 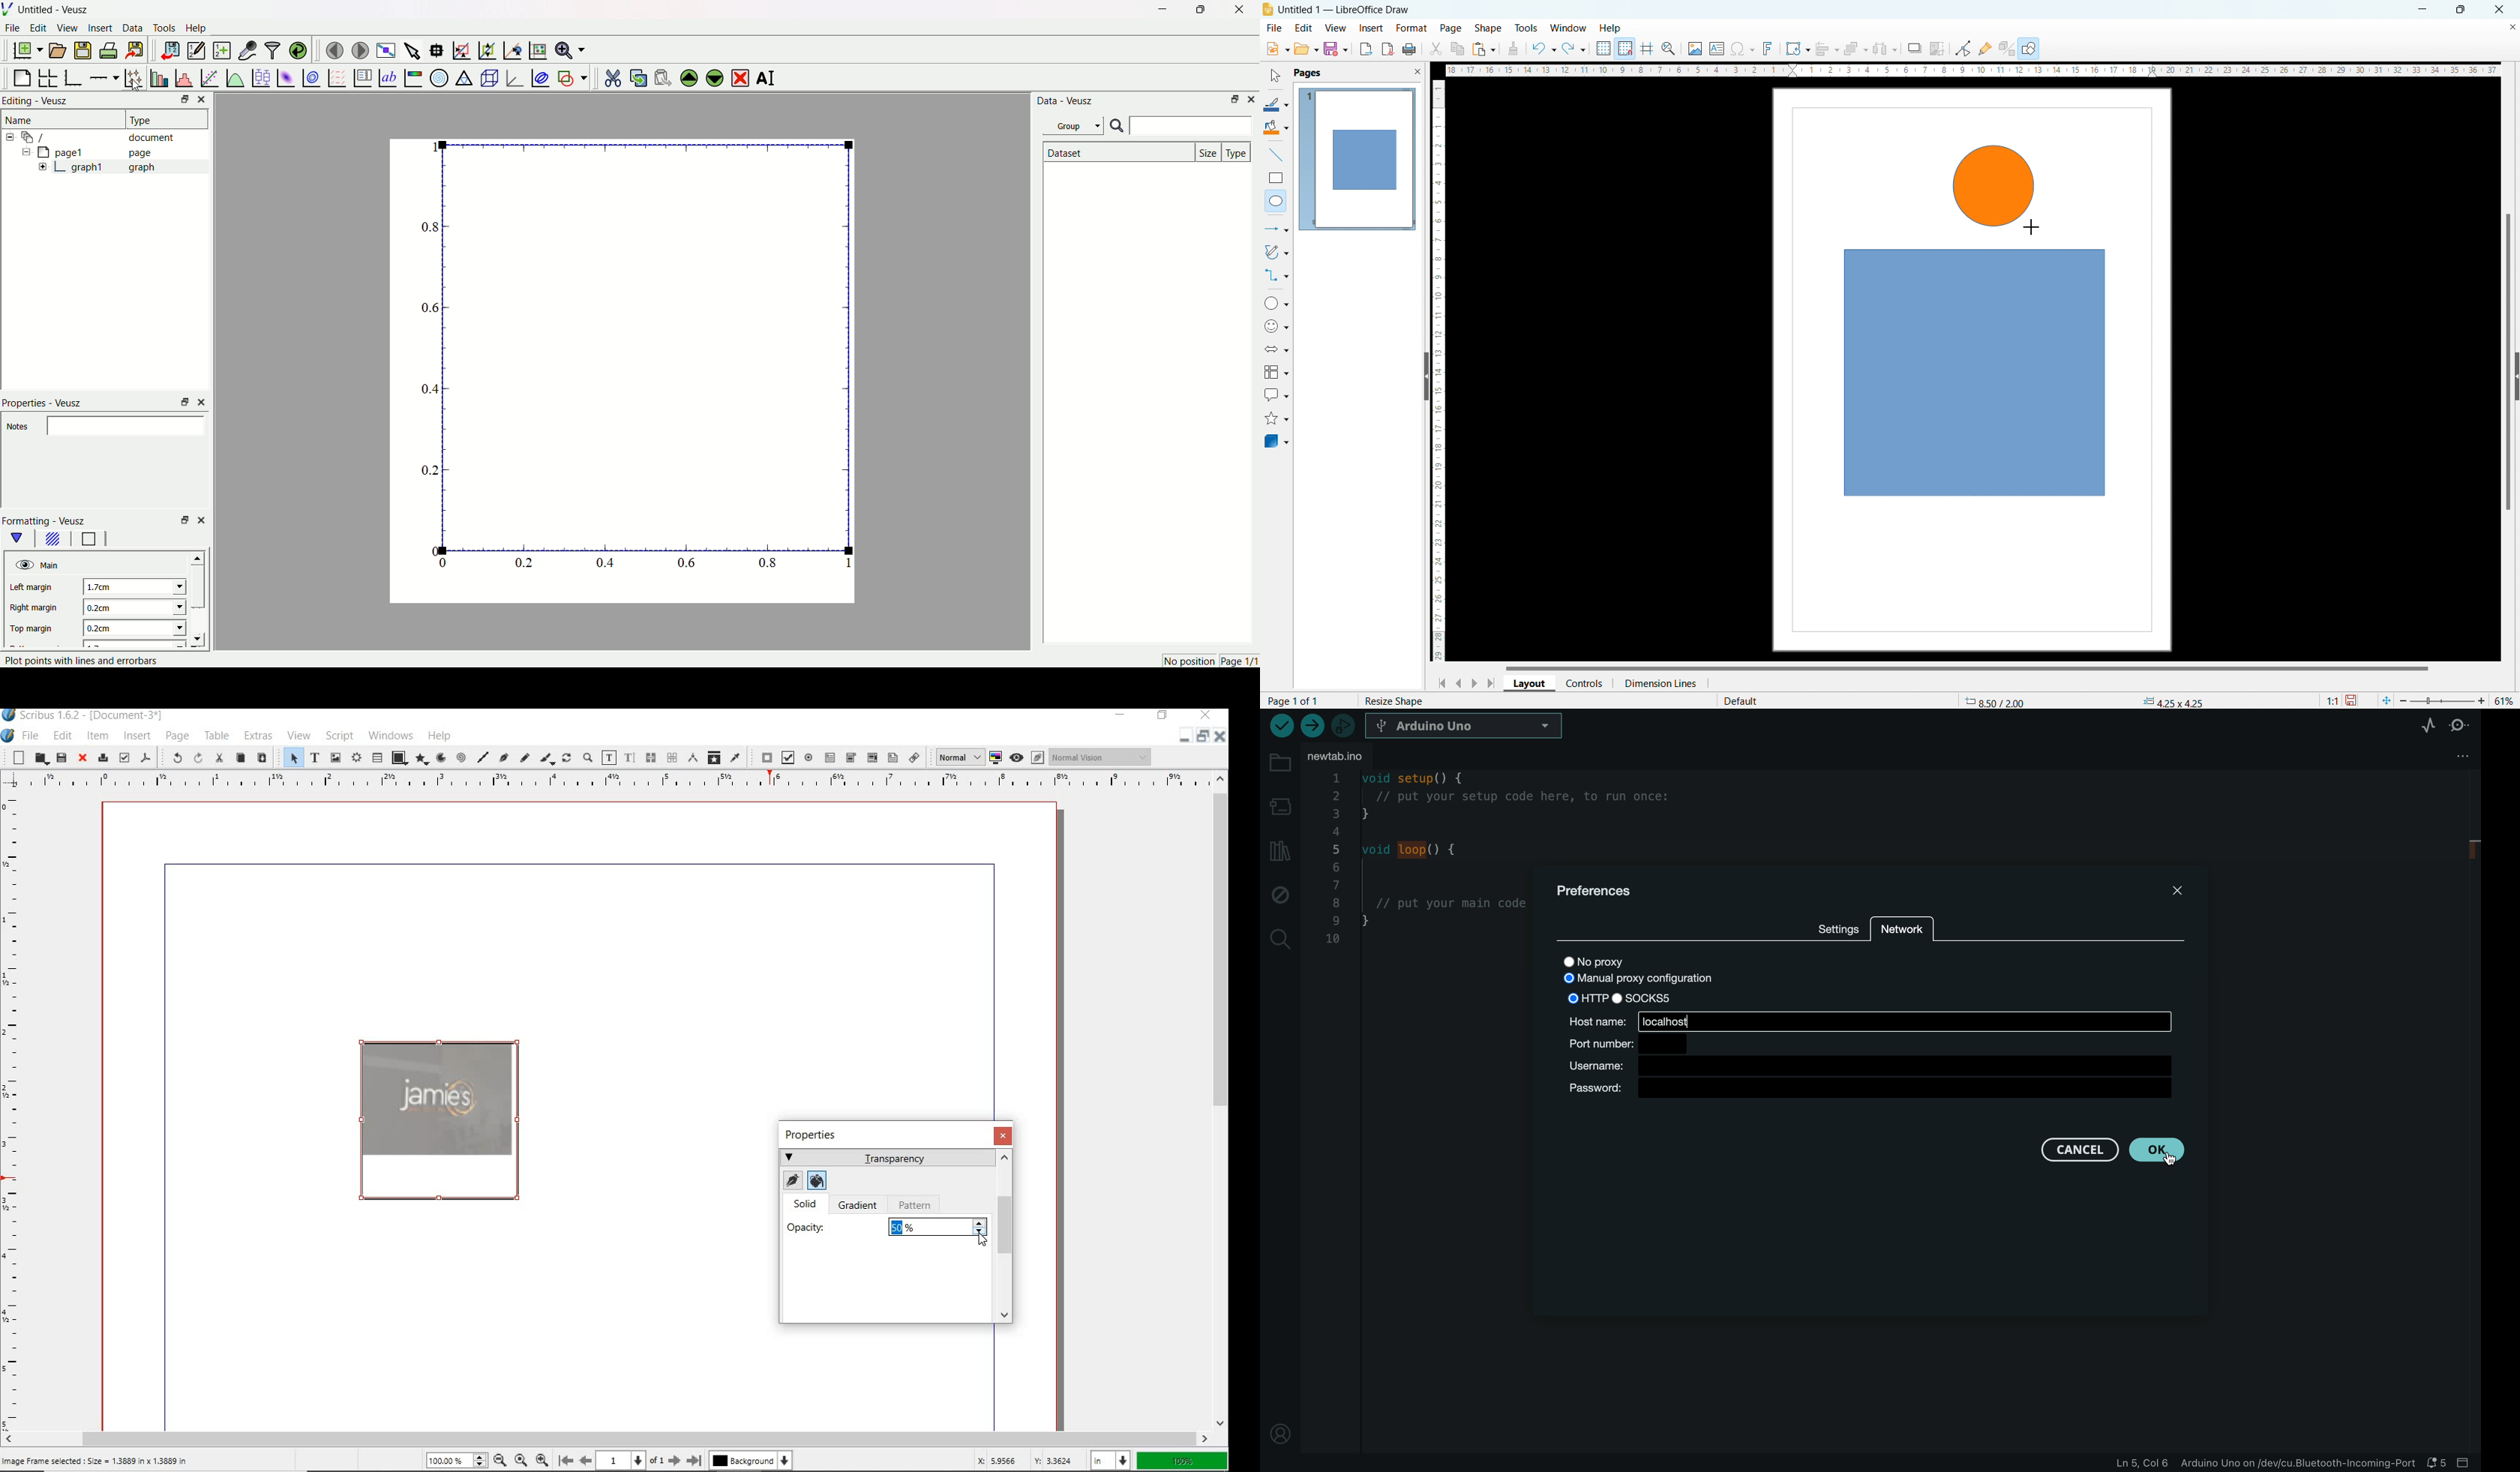 What do you see at coordinates (570, 50) in the screenshot?
I see `zoom functions` at bounding box center [570, 50].